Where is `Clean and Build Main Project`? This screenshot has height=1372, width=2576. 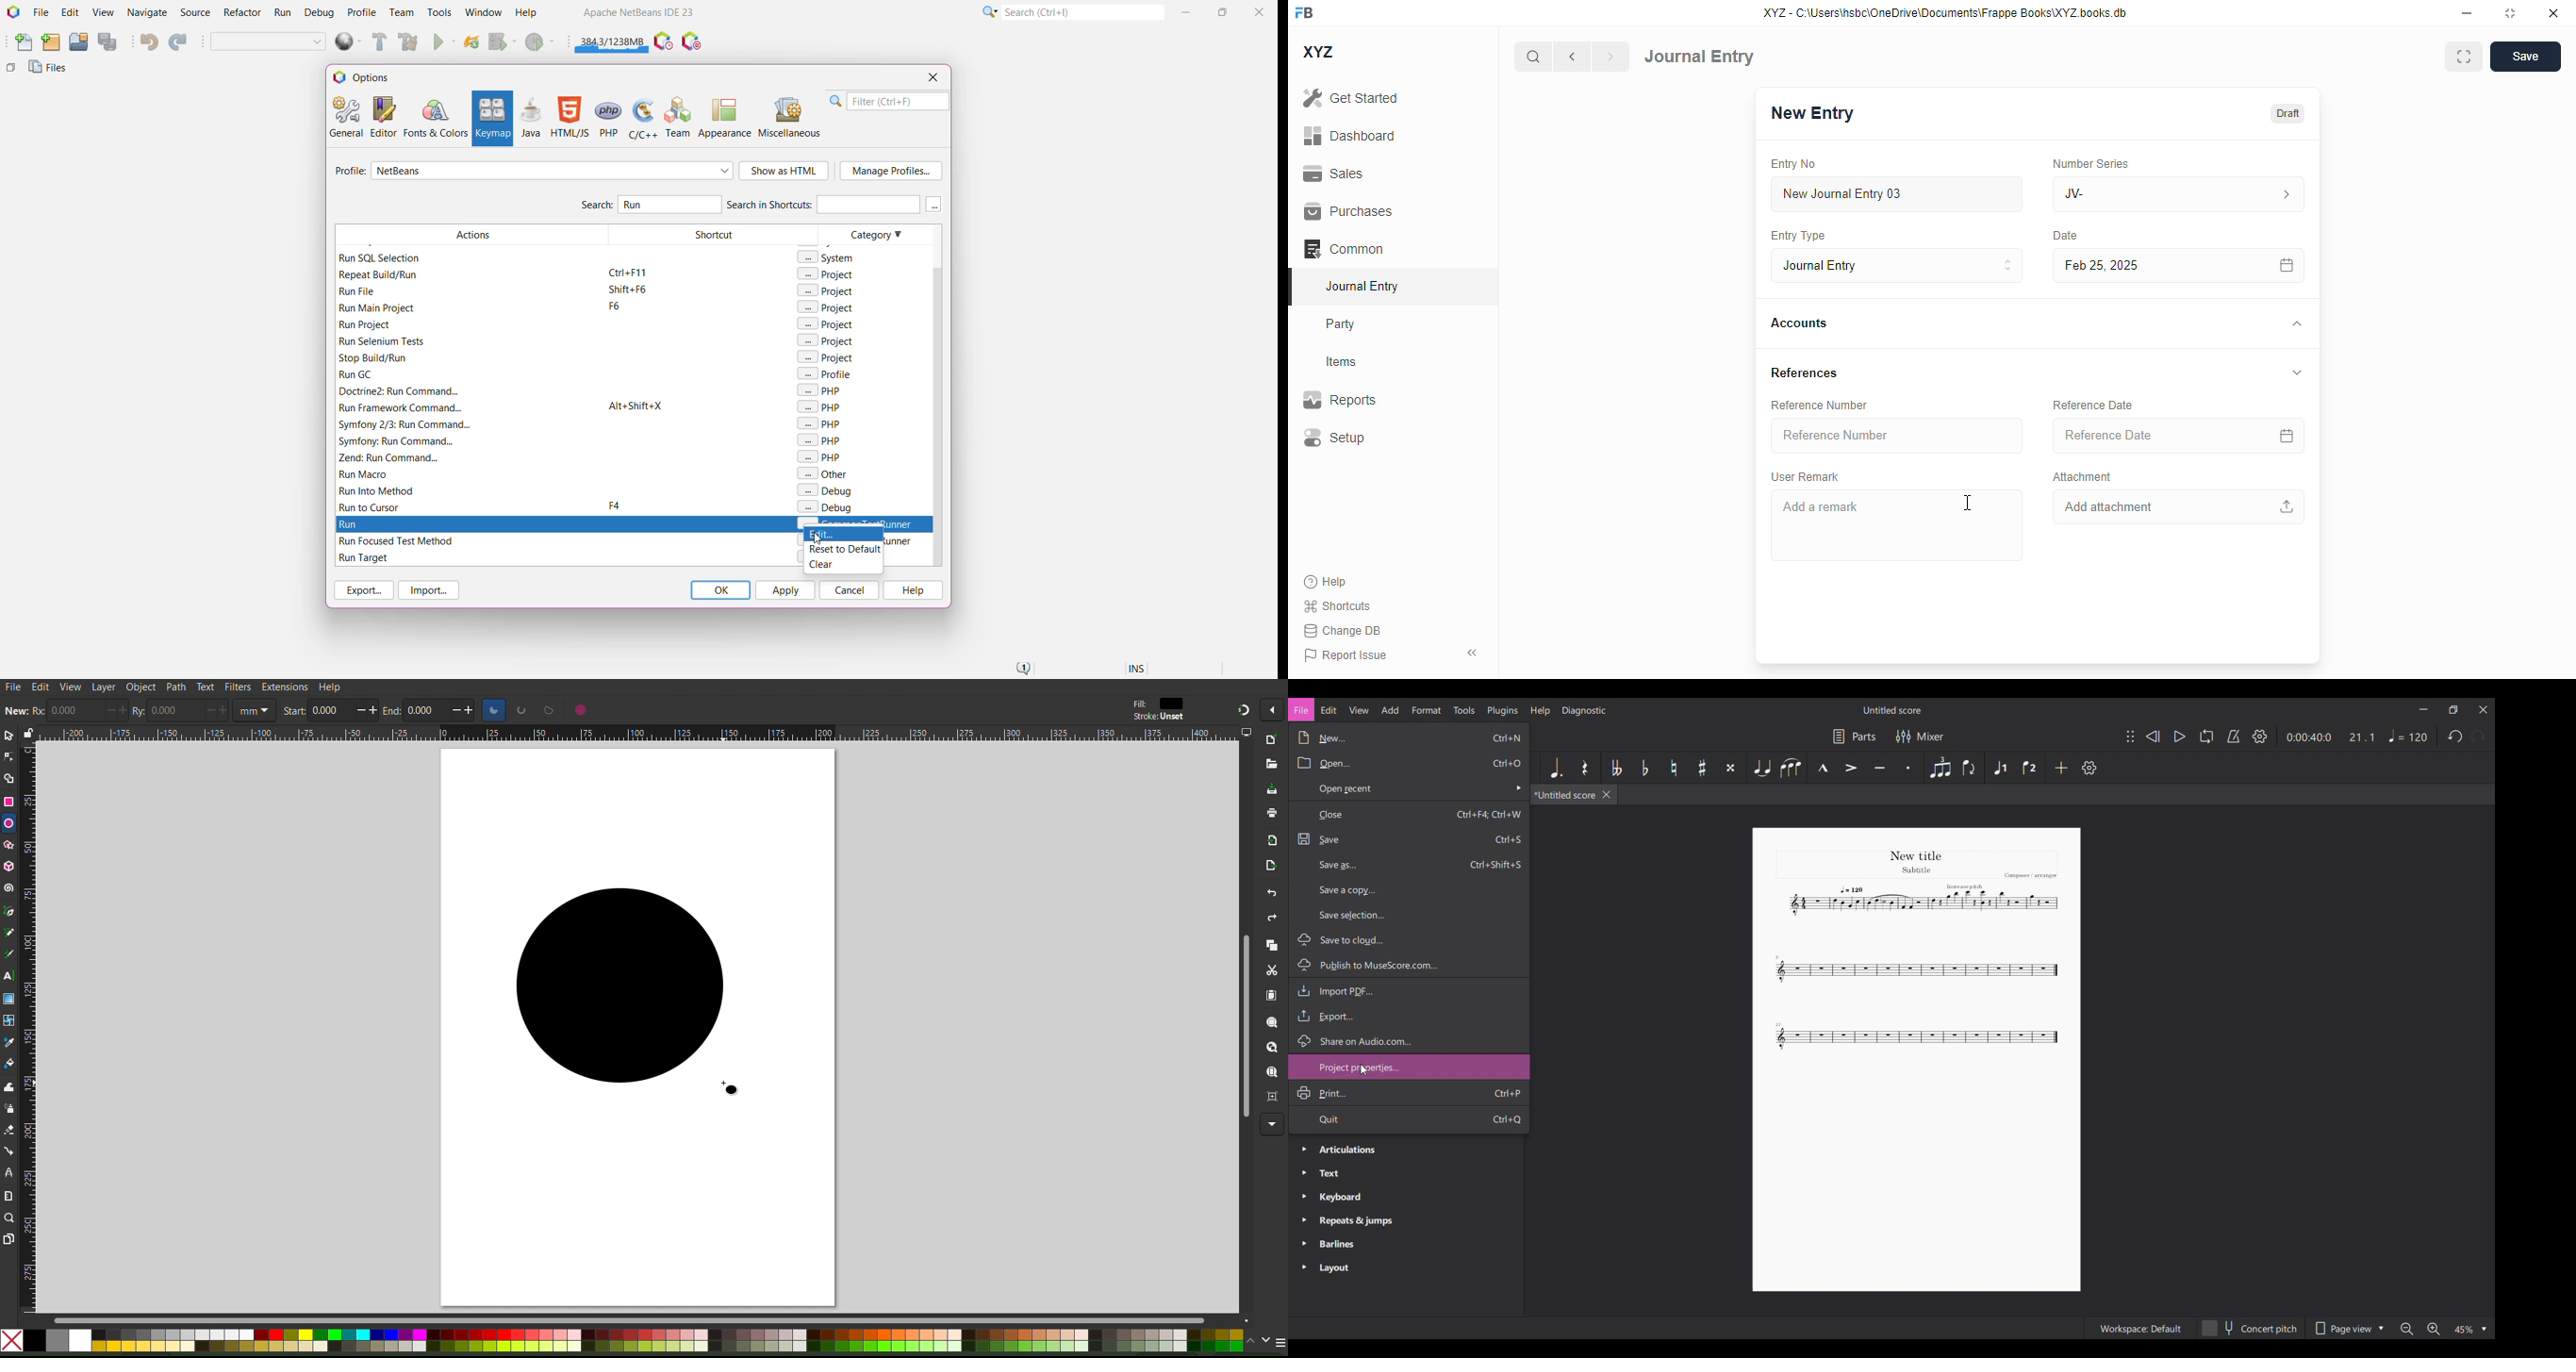
Clean and Build Main Project is located at coordinates (411, 43).